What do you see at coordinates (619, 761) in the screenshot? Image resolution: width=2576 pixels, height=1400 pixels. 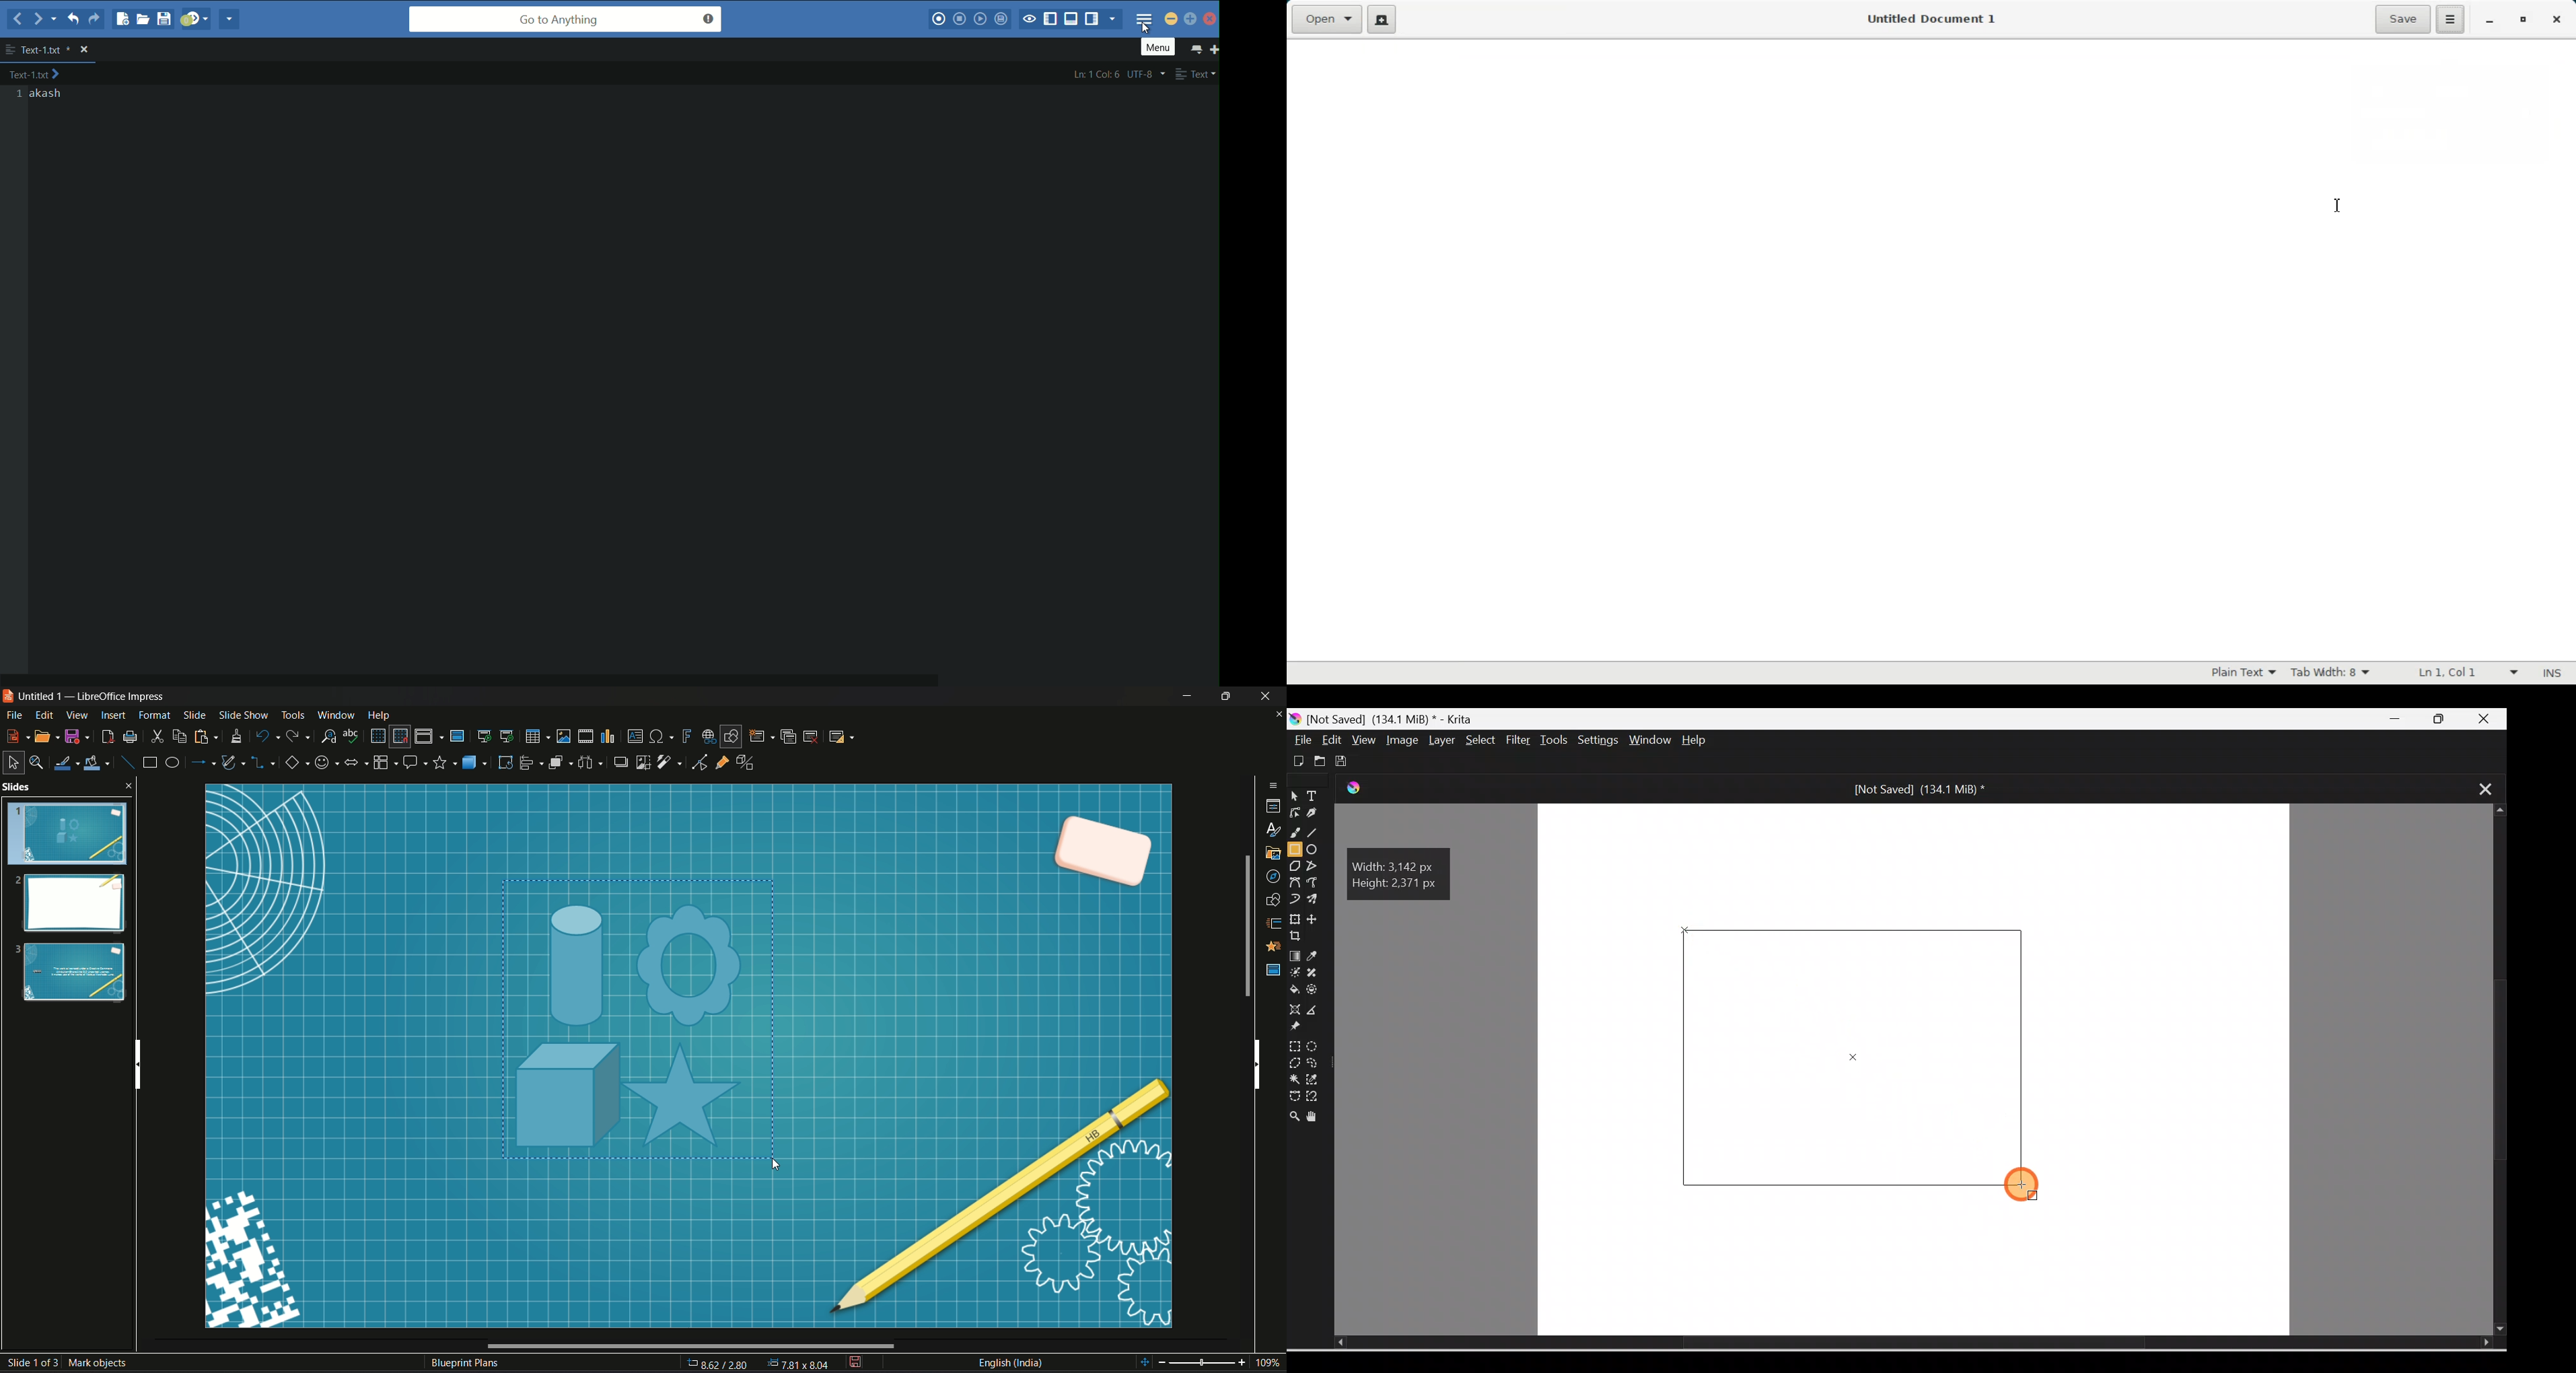 I see `shadow` at bounding box center [619, 761].